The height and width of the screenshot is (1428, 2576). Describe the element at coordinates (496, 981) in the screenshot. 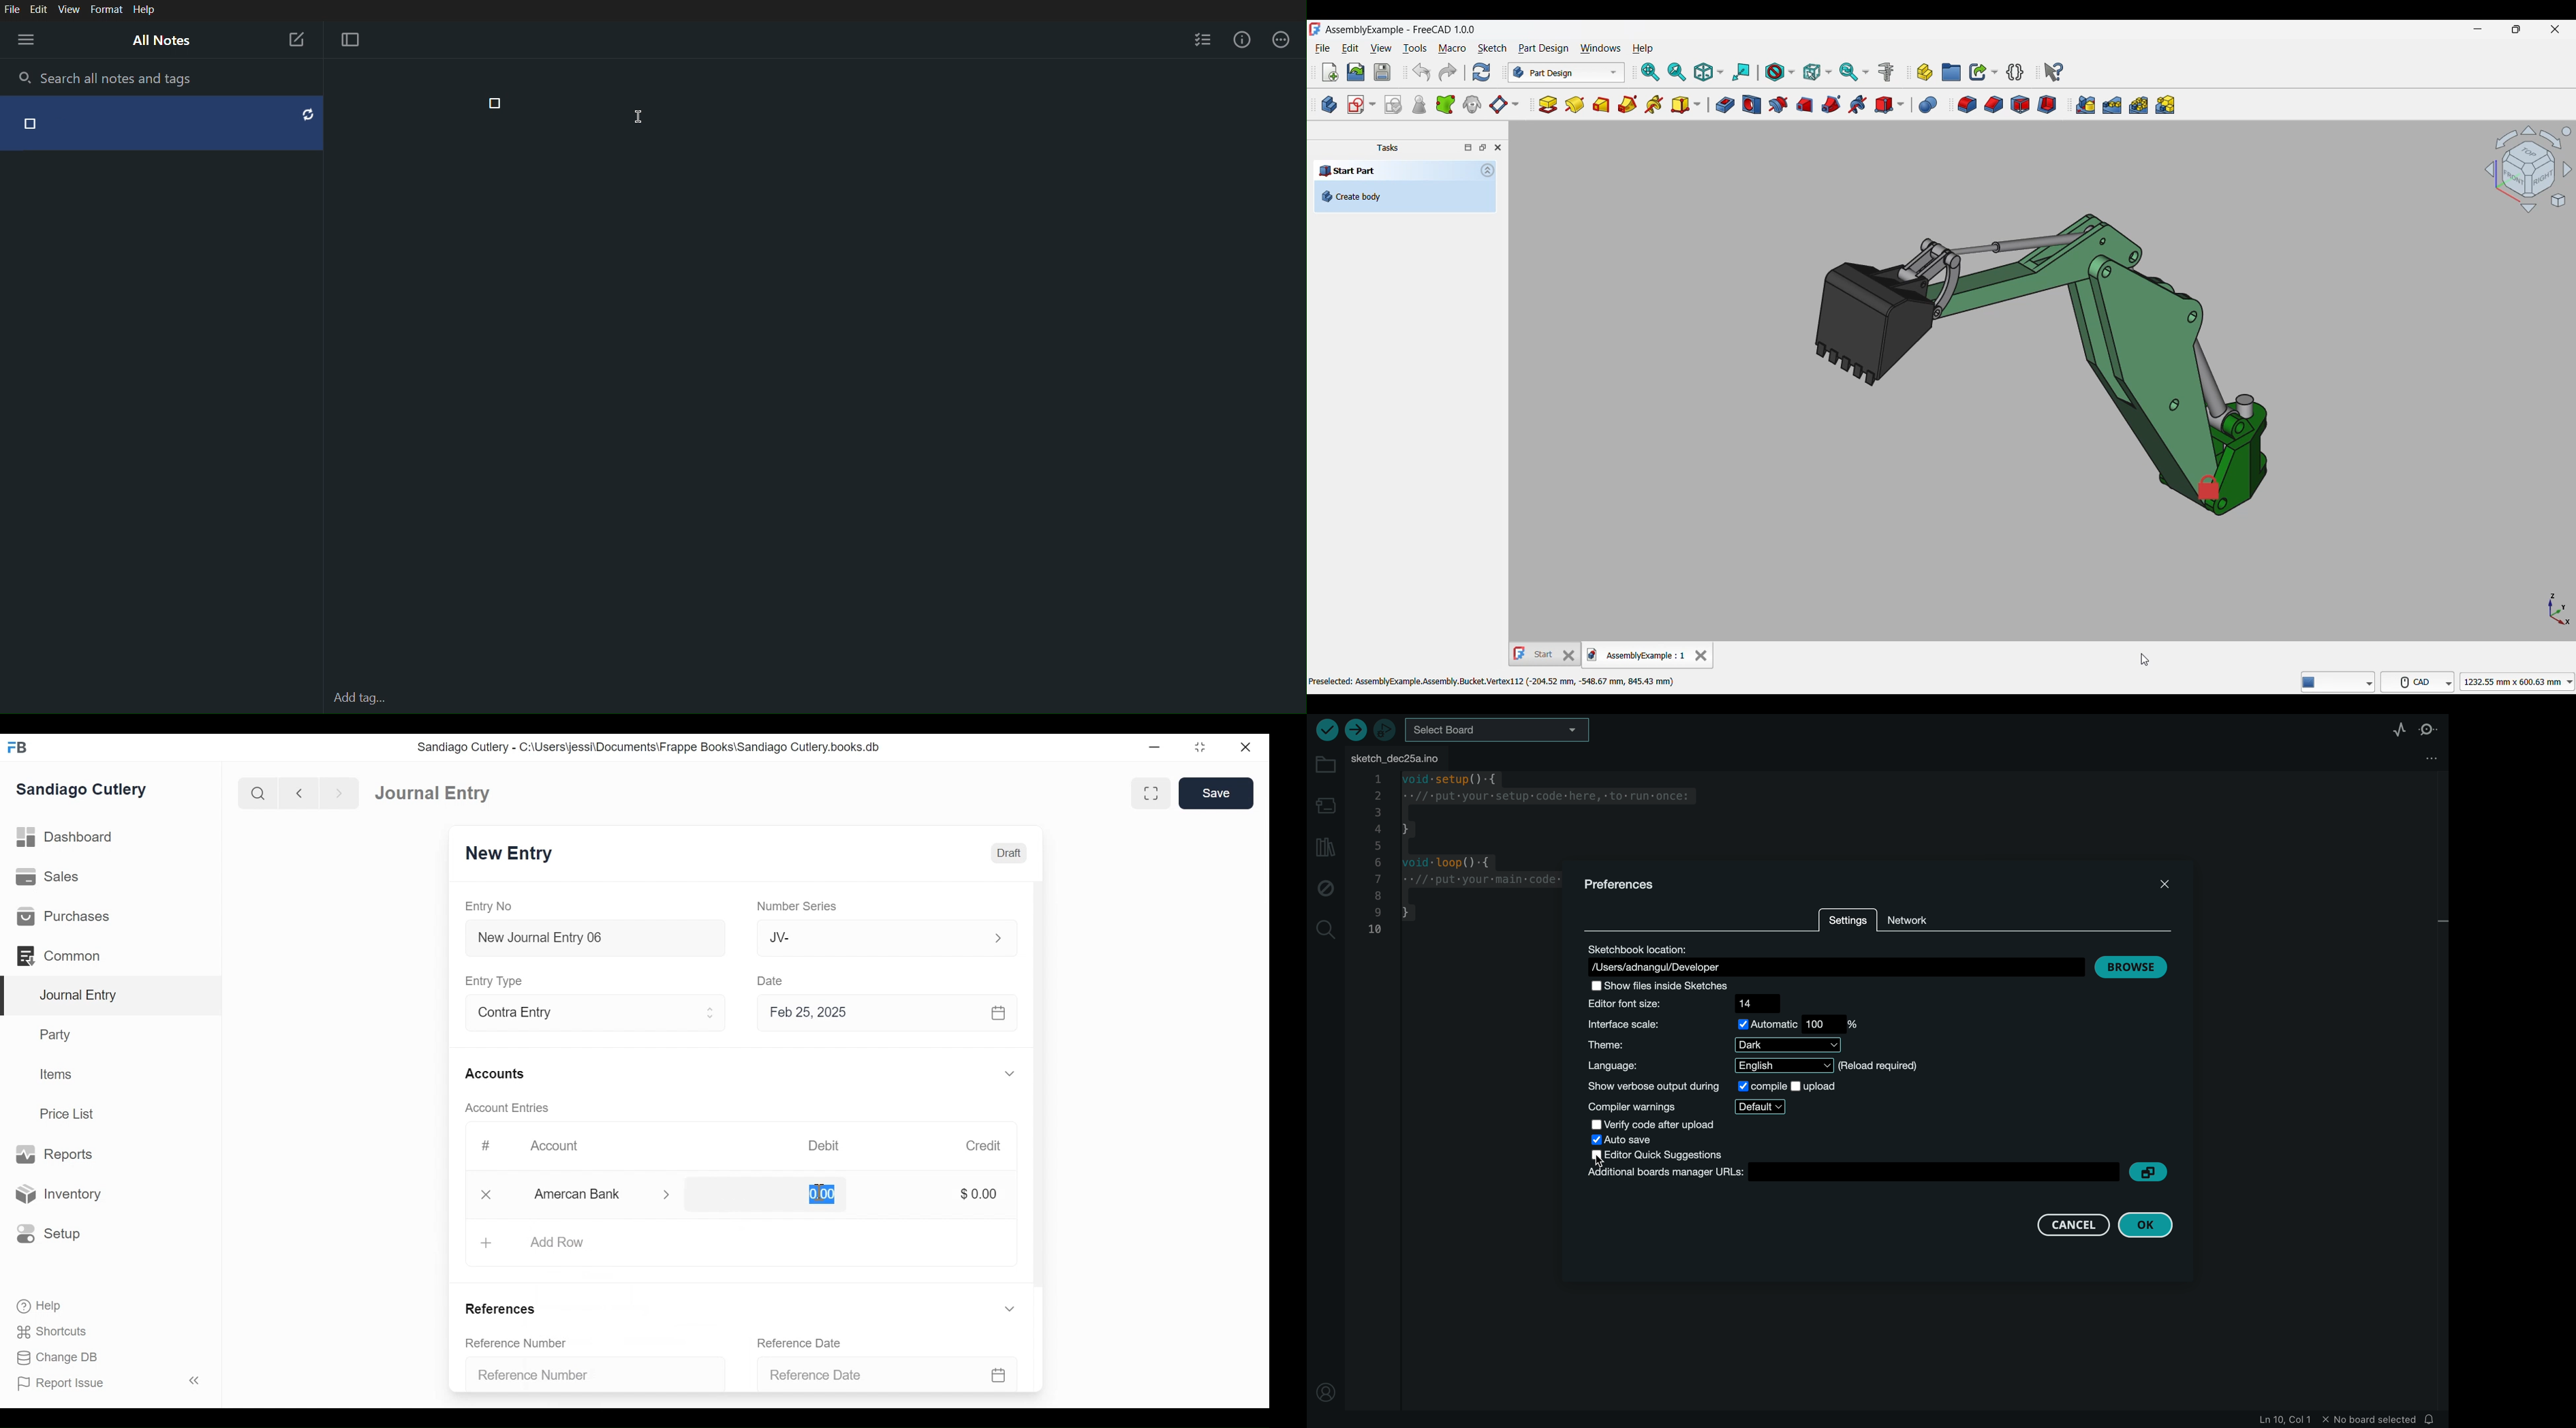

I see `Entry Type` at that location.